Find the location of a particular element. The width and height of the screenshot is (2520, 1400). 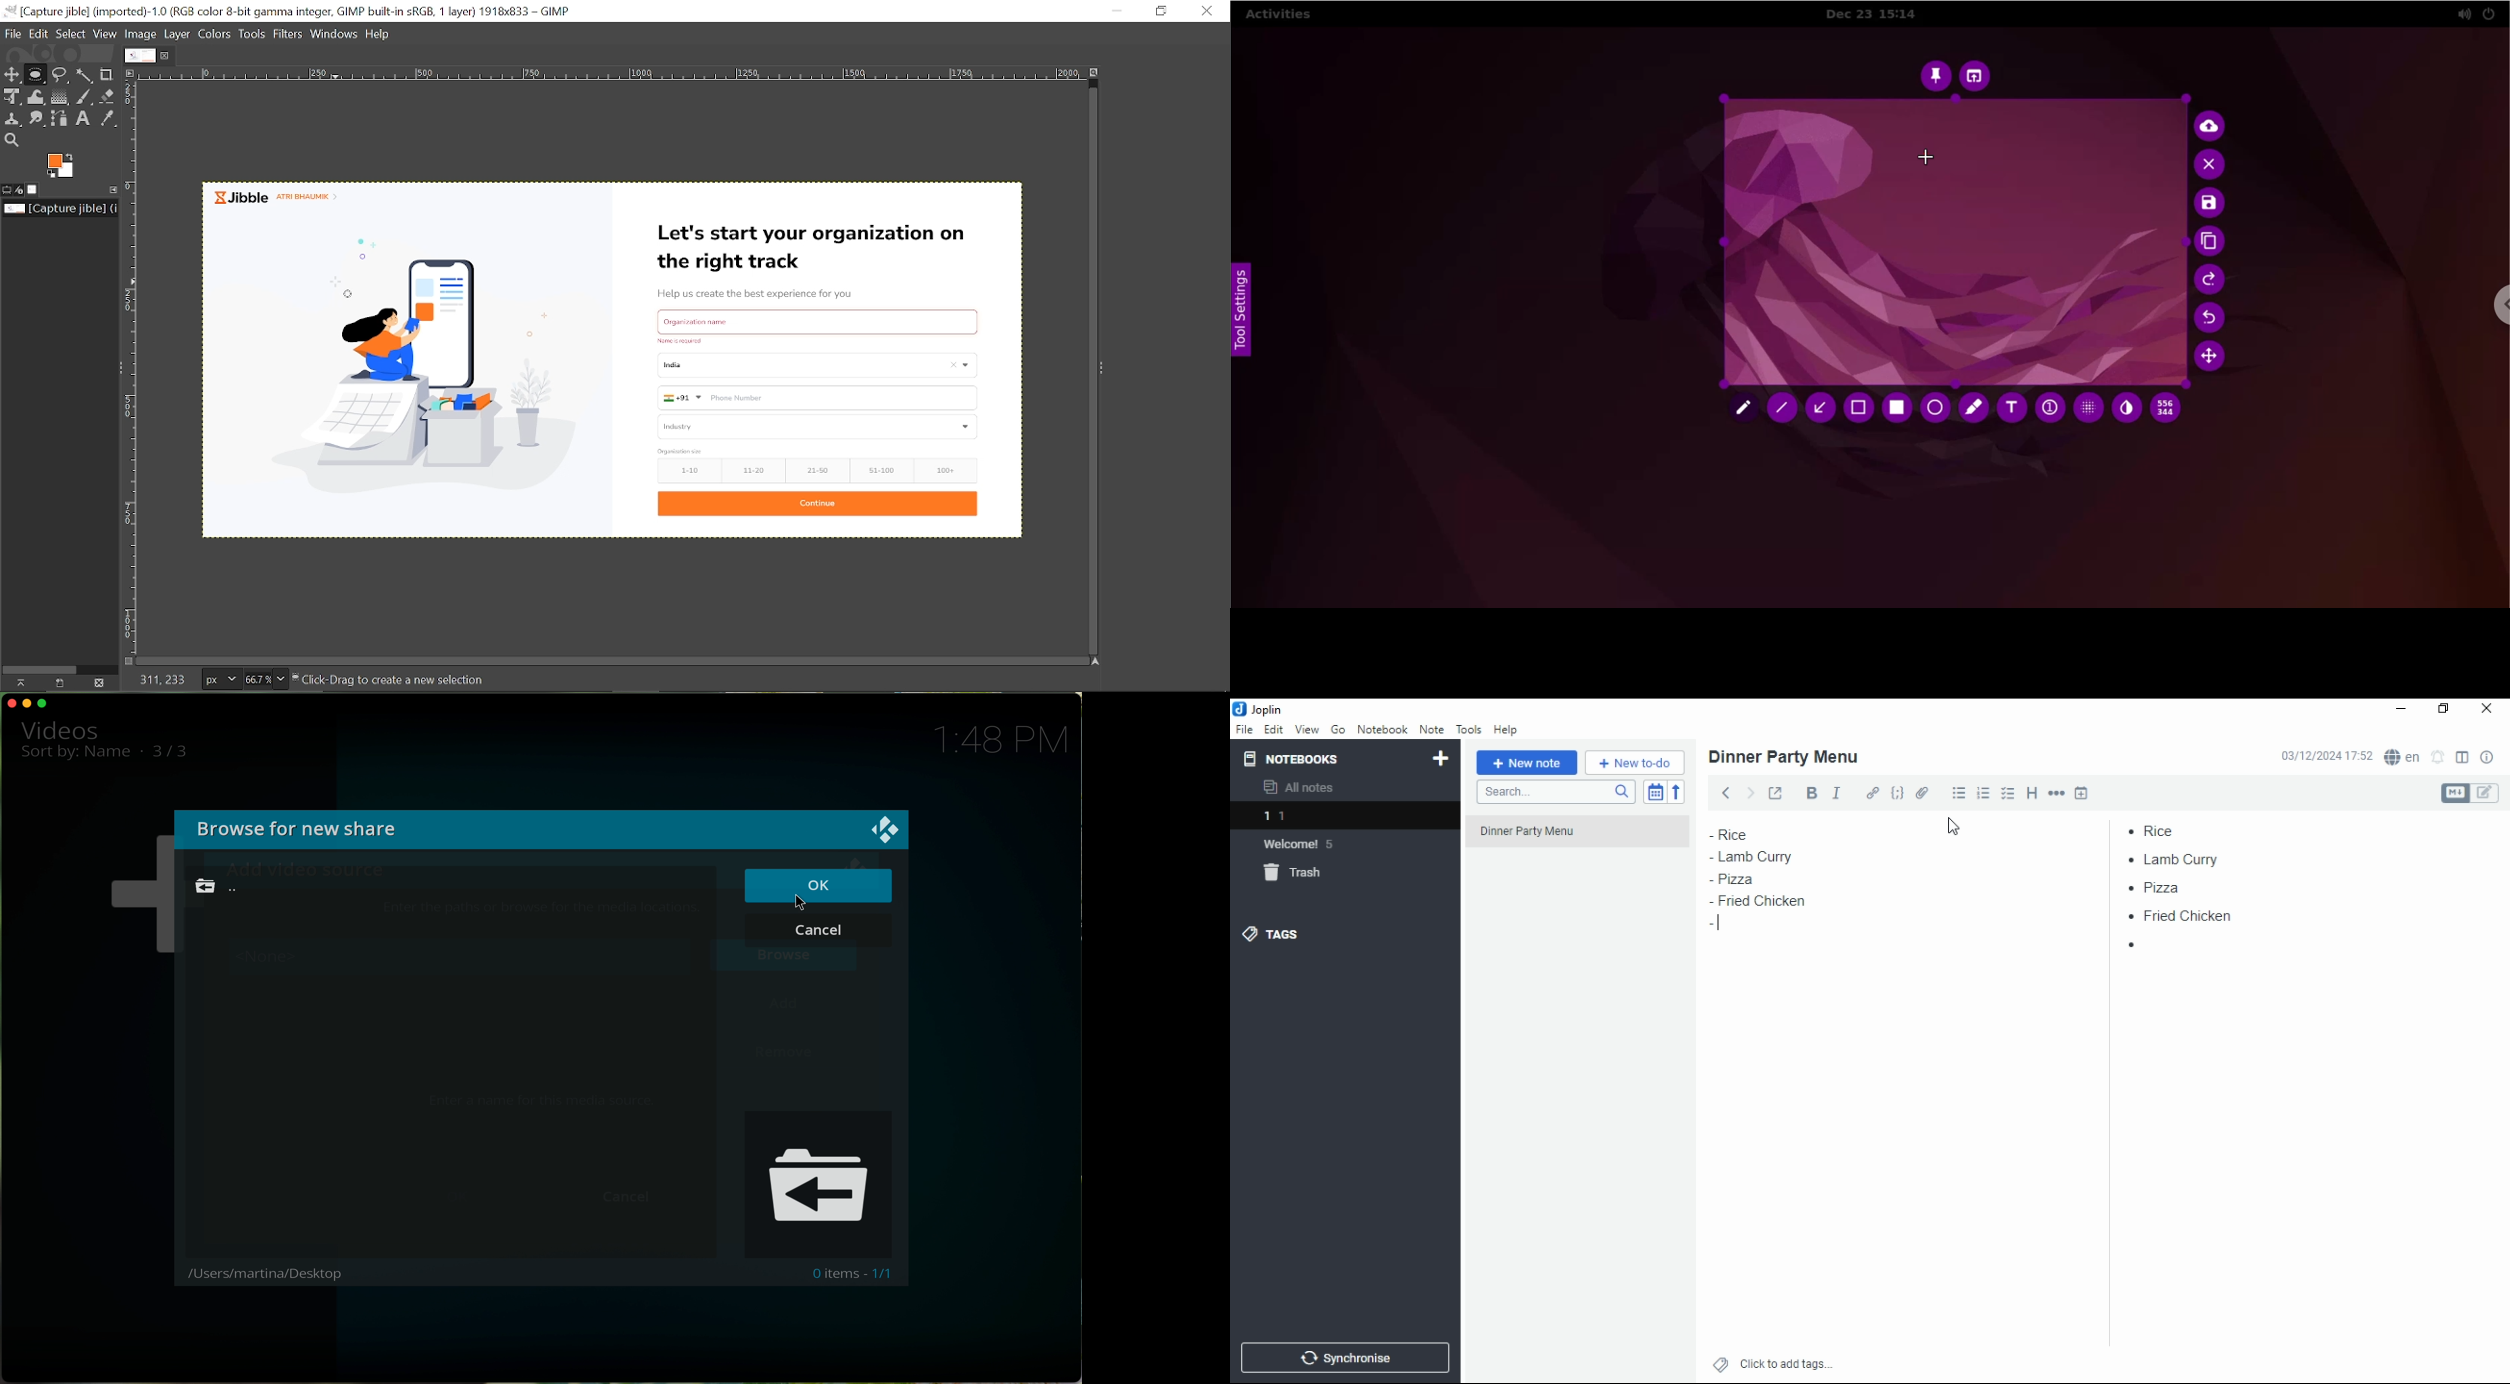

rice is located at coordinates (2176, 828).